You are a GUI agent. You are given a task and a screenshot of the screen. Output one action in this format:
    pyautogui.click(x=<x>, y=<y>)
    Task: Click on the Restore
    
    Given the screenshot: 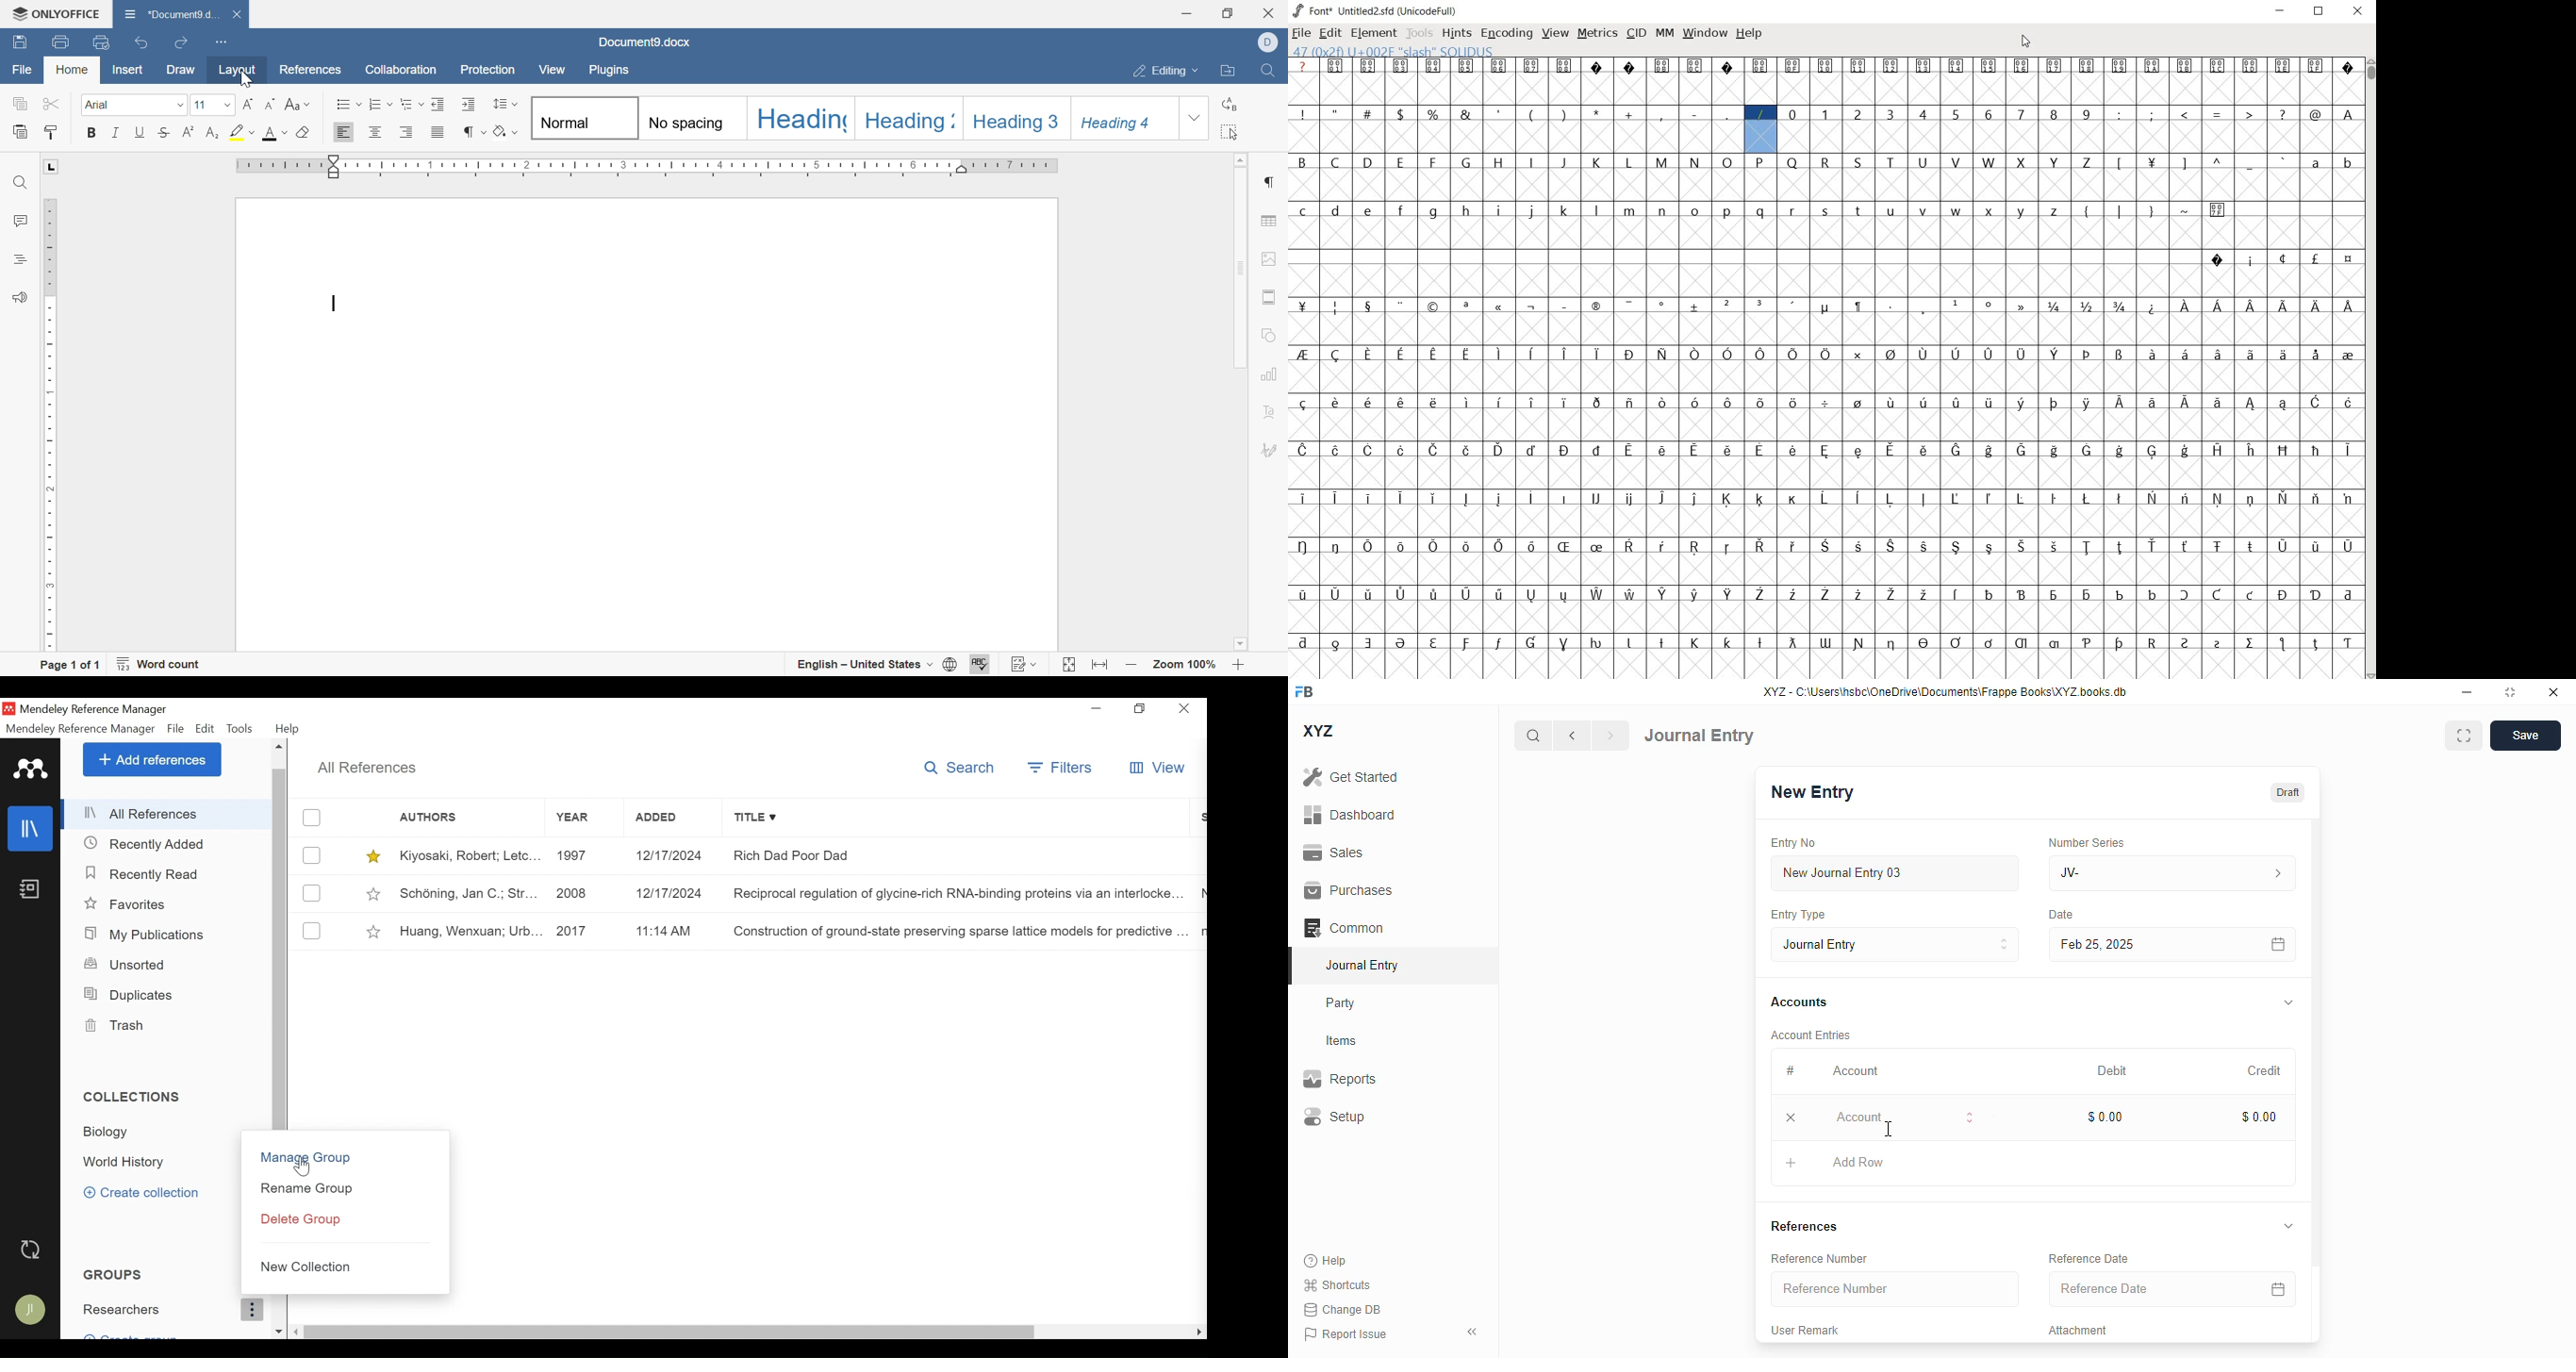 What is the action you would take?
    pyautogui.click(x=1140, y=708)
    